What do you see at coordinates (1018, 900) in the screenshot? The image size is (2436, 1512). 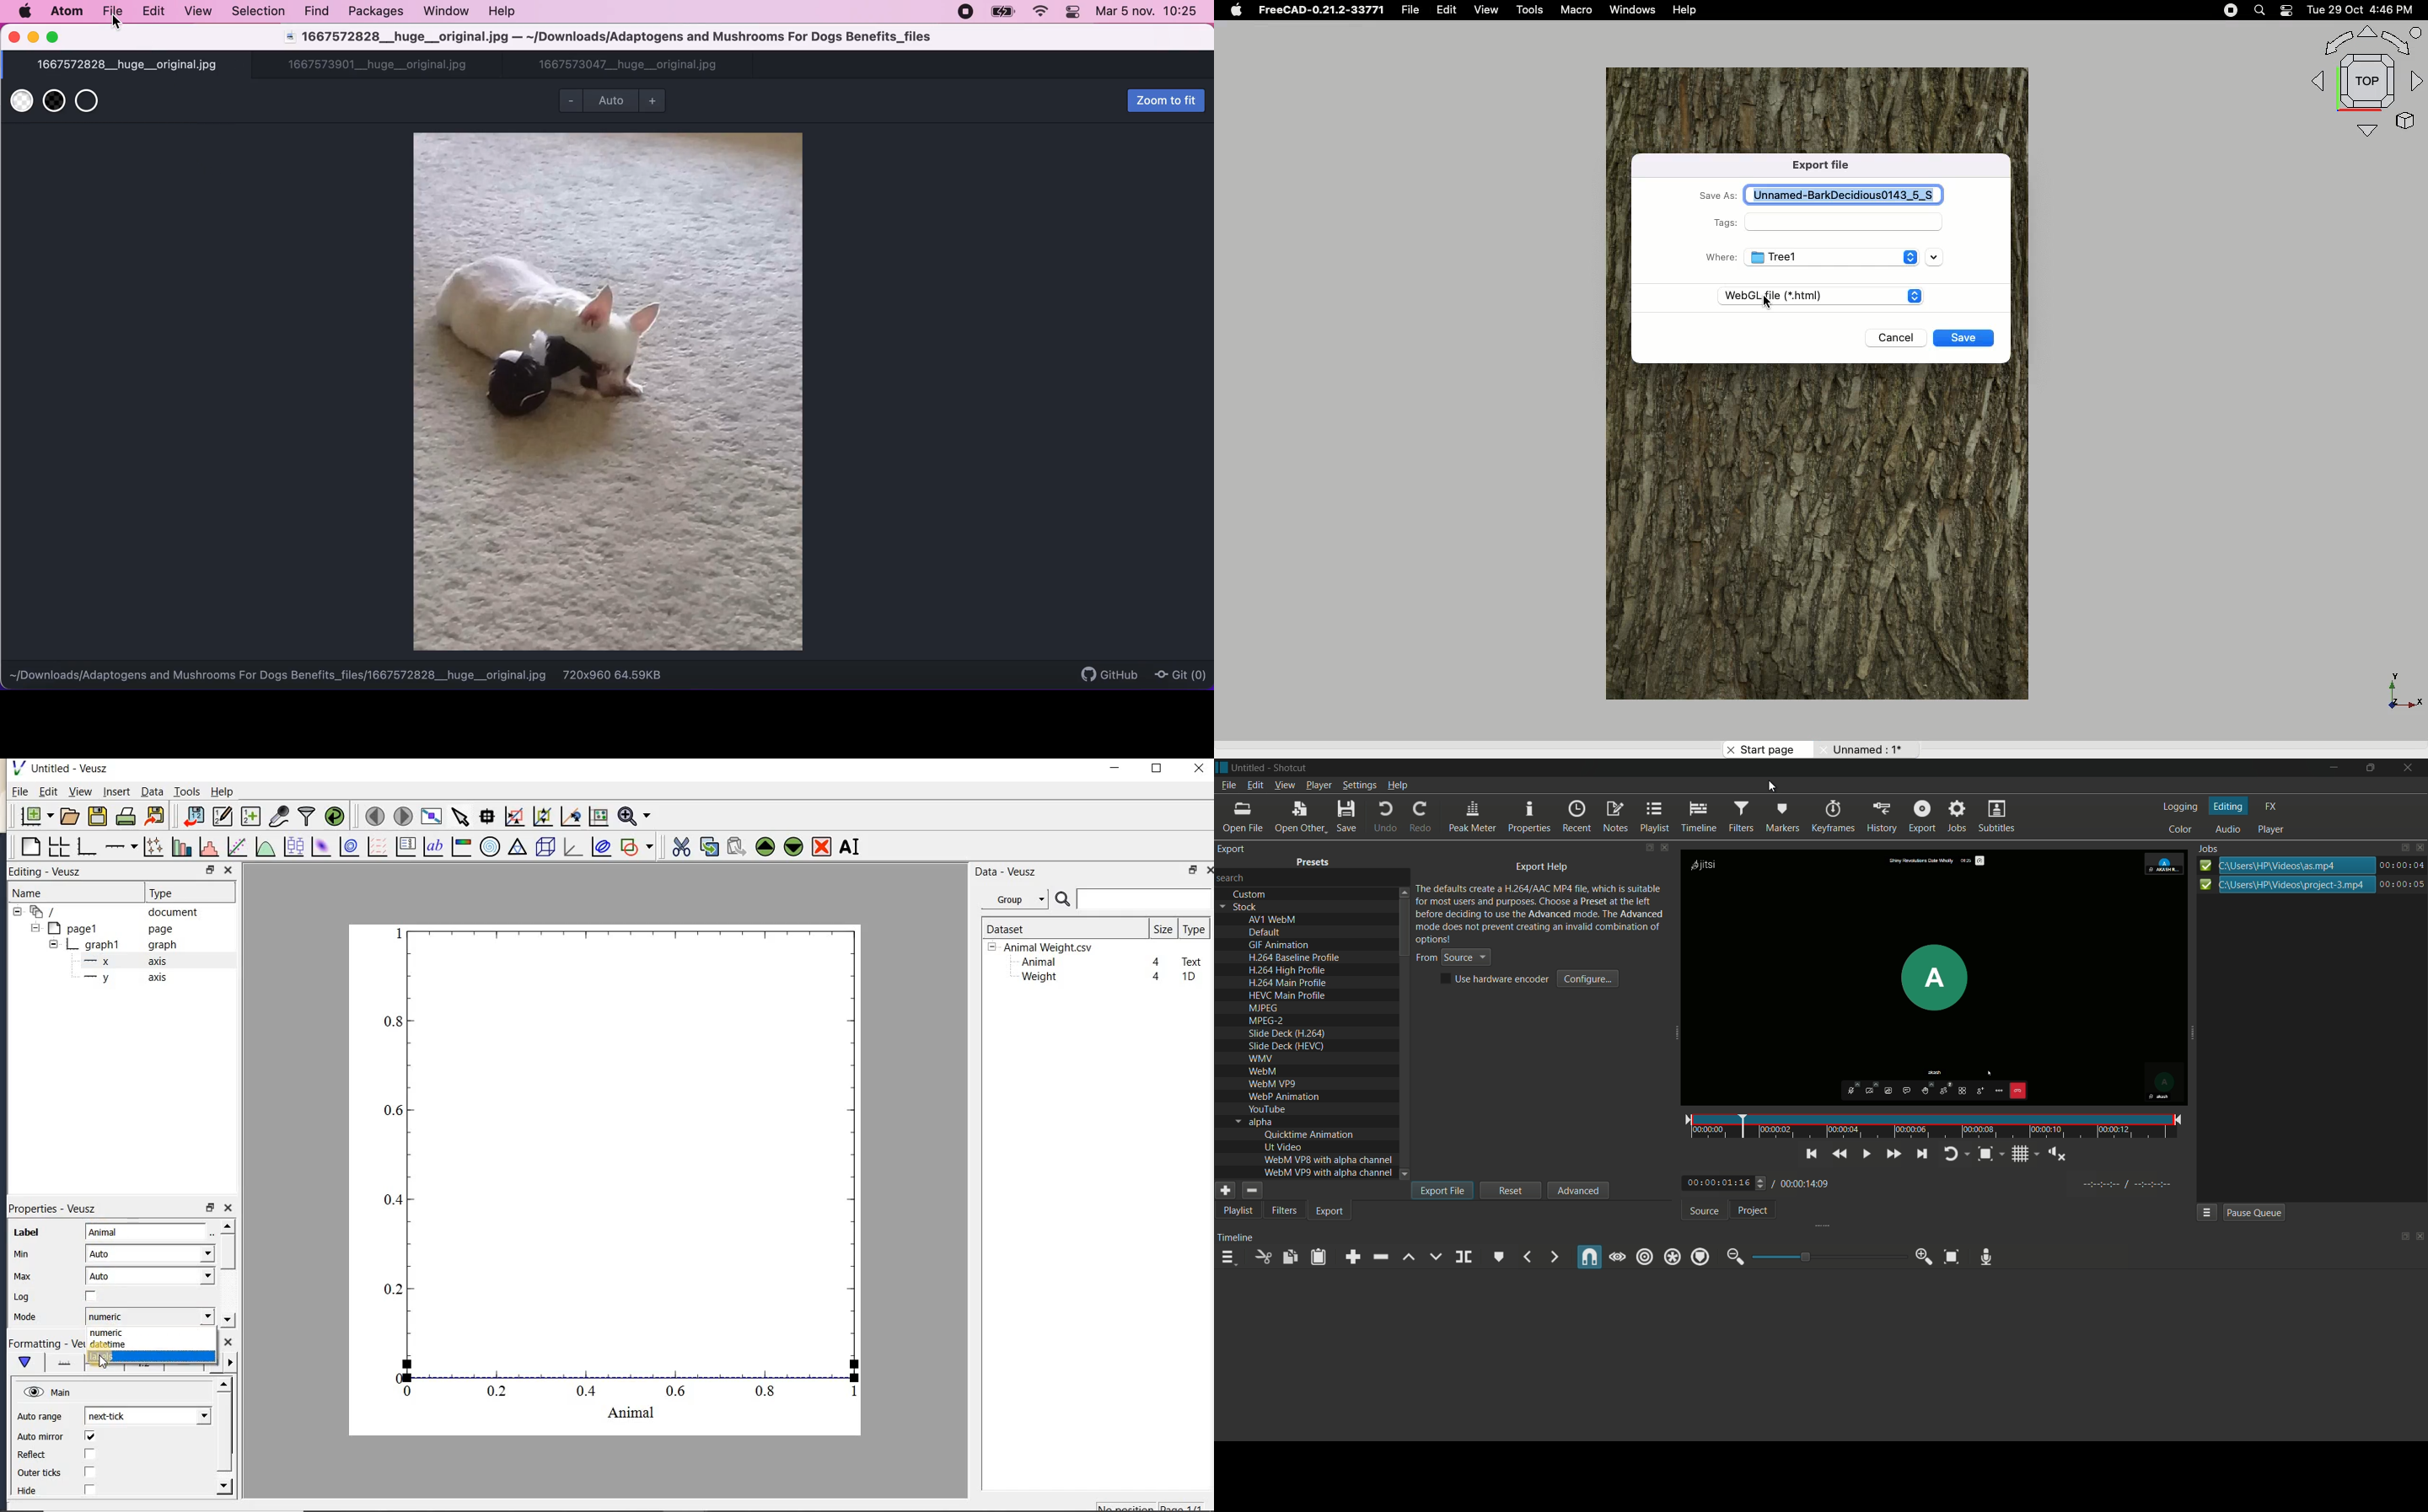 I see `Data - Veusz` at bounding box center [1018, 900].